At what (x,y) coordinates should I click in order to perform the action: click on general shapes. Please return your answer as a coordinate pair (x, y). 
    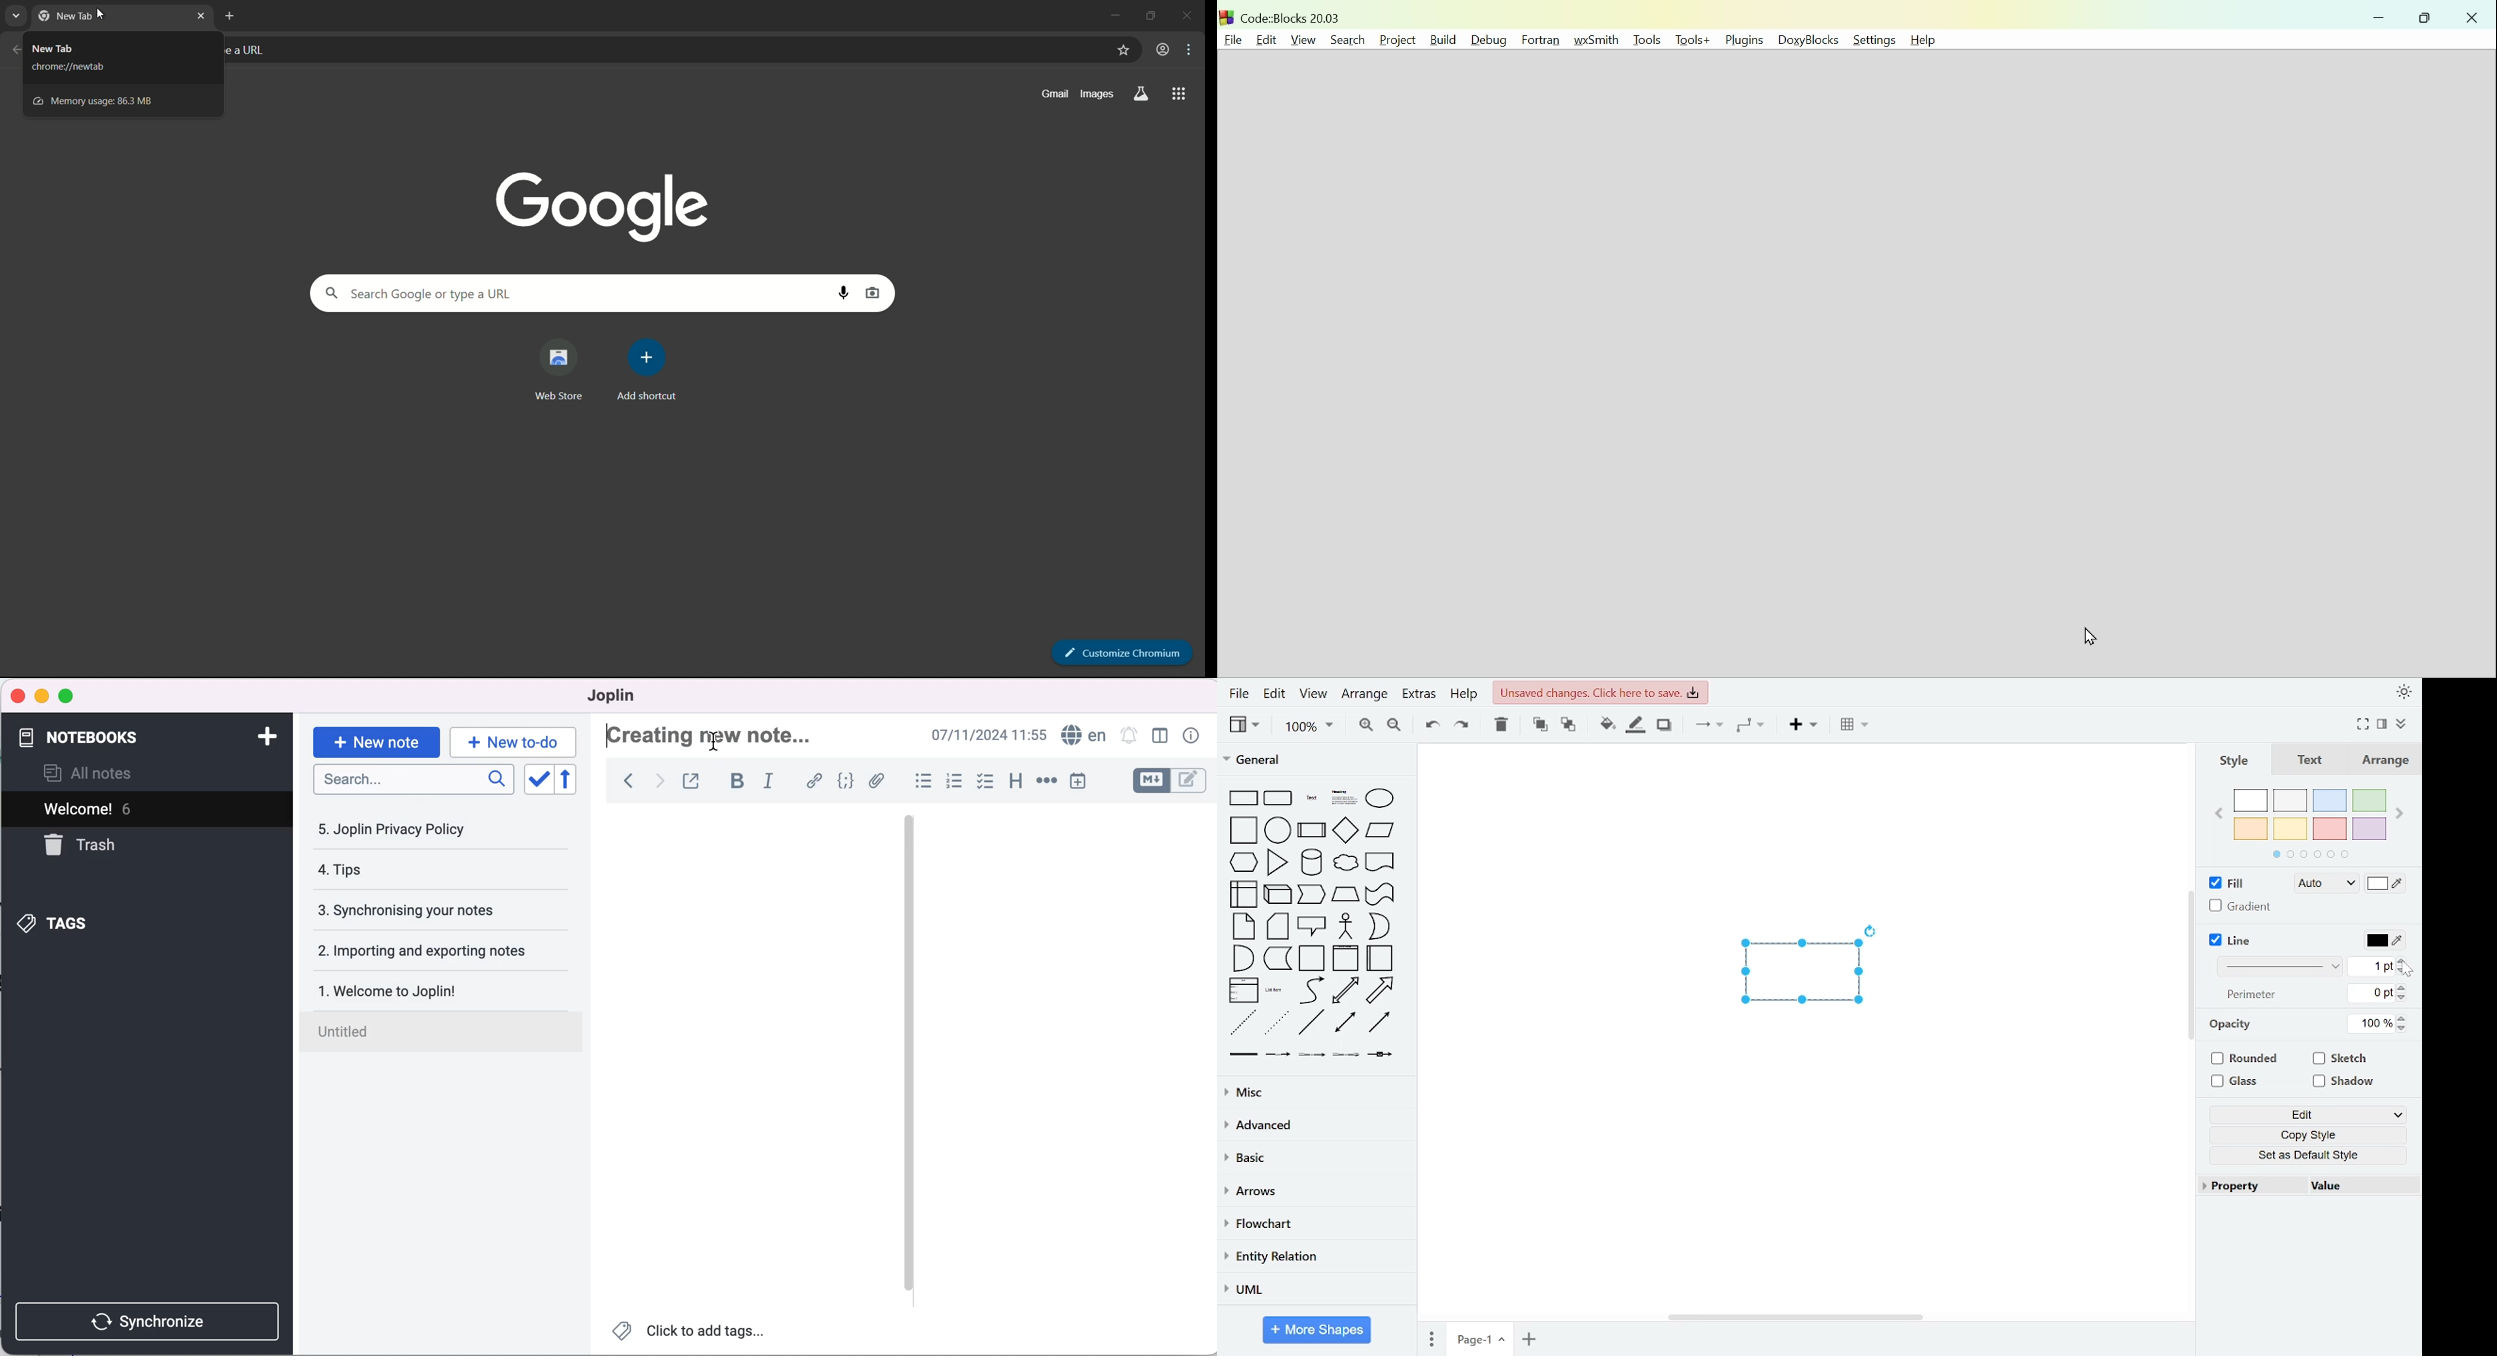
    Looking at the image, I should click on (1346, 1022).